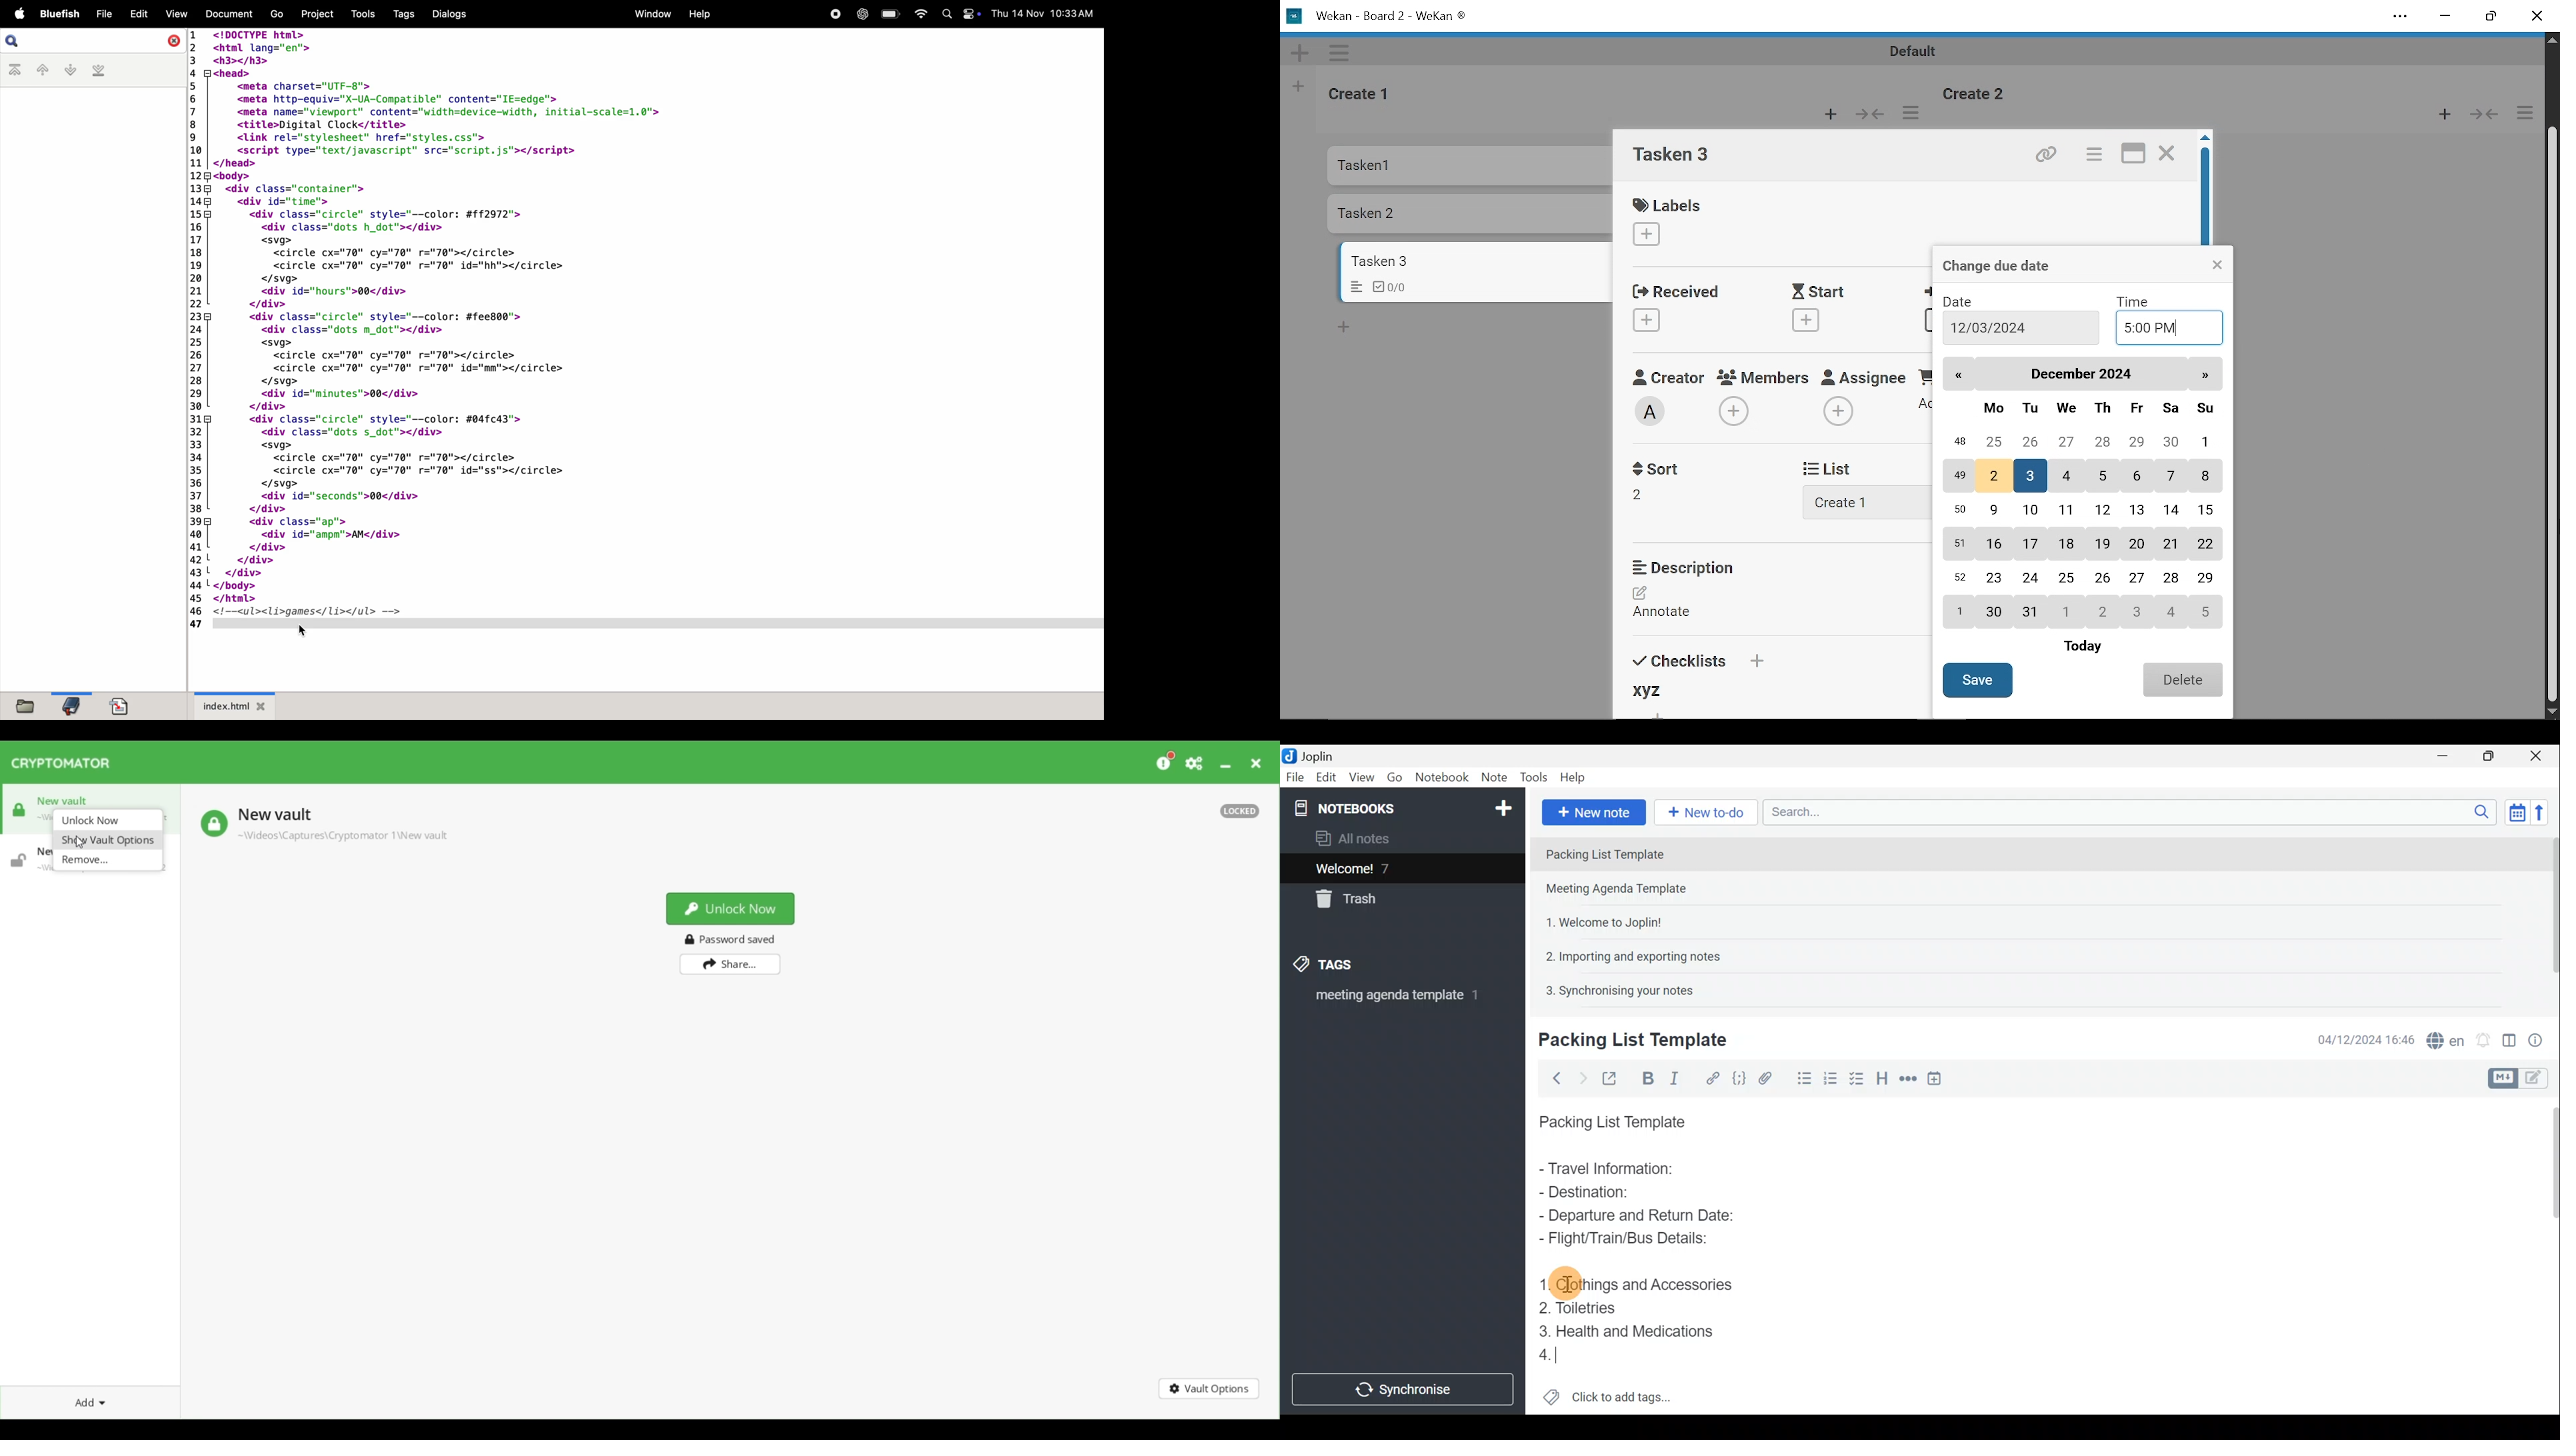 This screenshot has height=1456, width=2576. What do you see at coordinates (1441, 779) in the screenshot?
I see `Notebook` at bounding box center [1441, 779].